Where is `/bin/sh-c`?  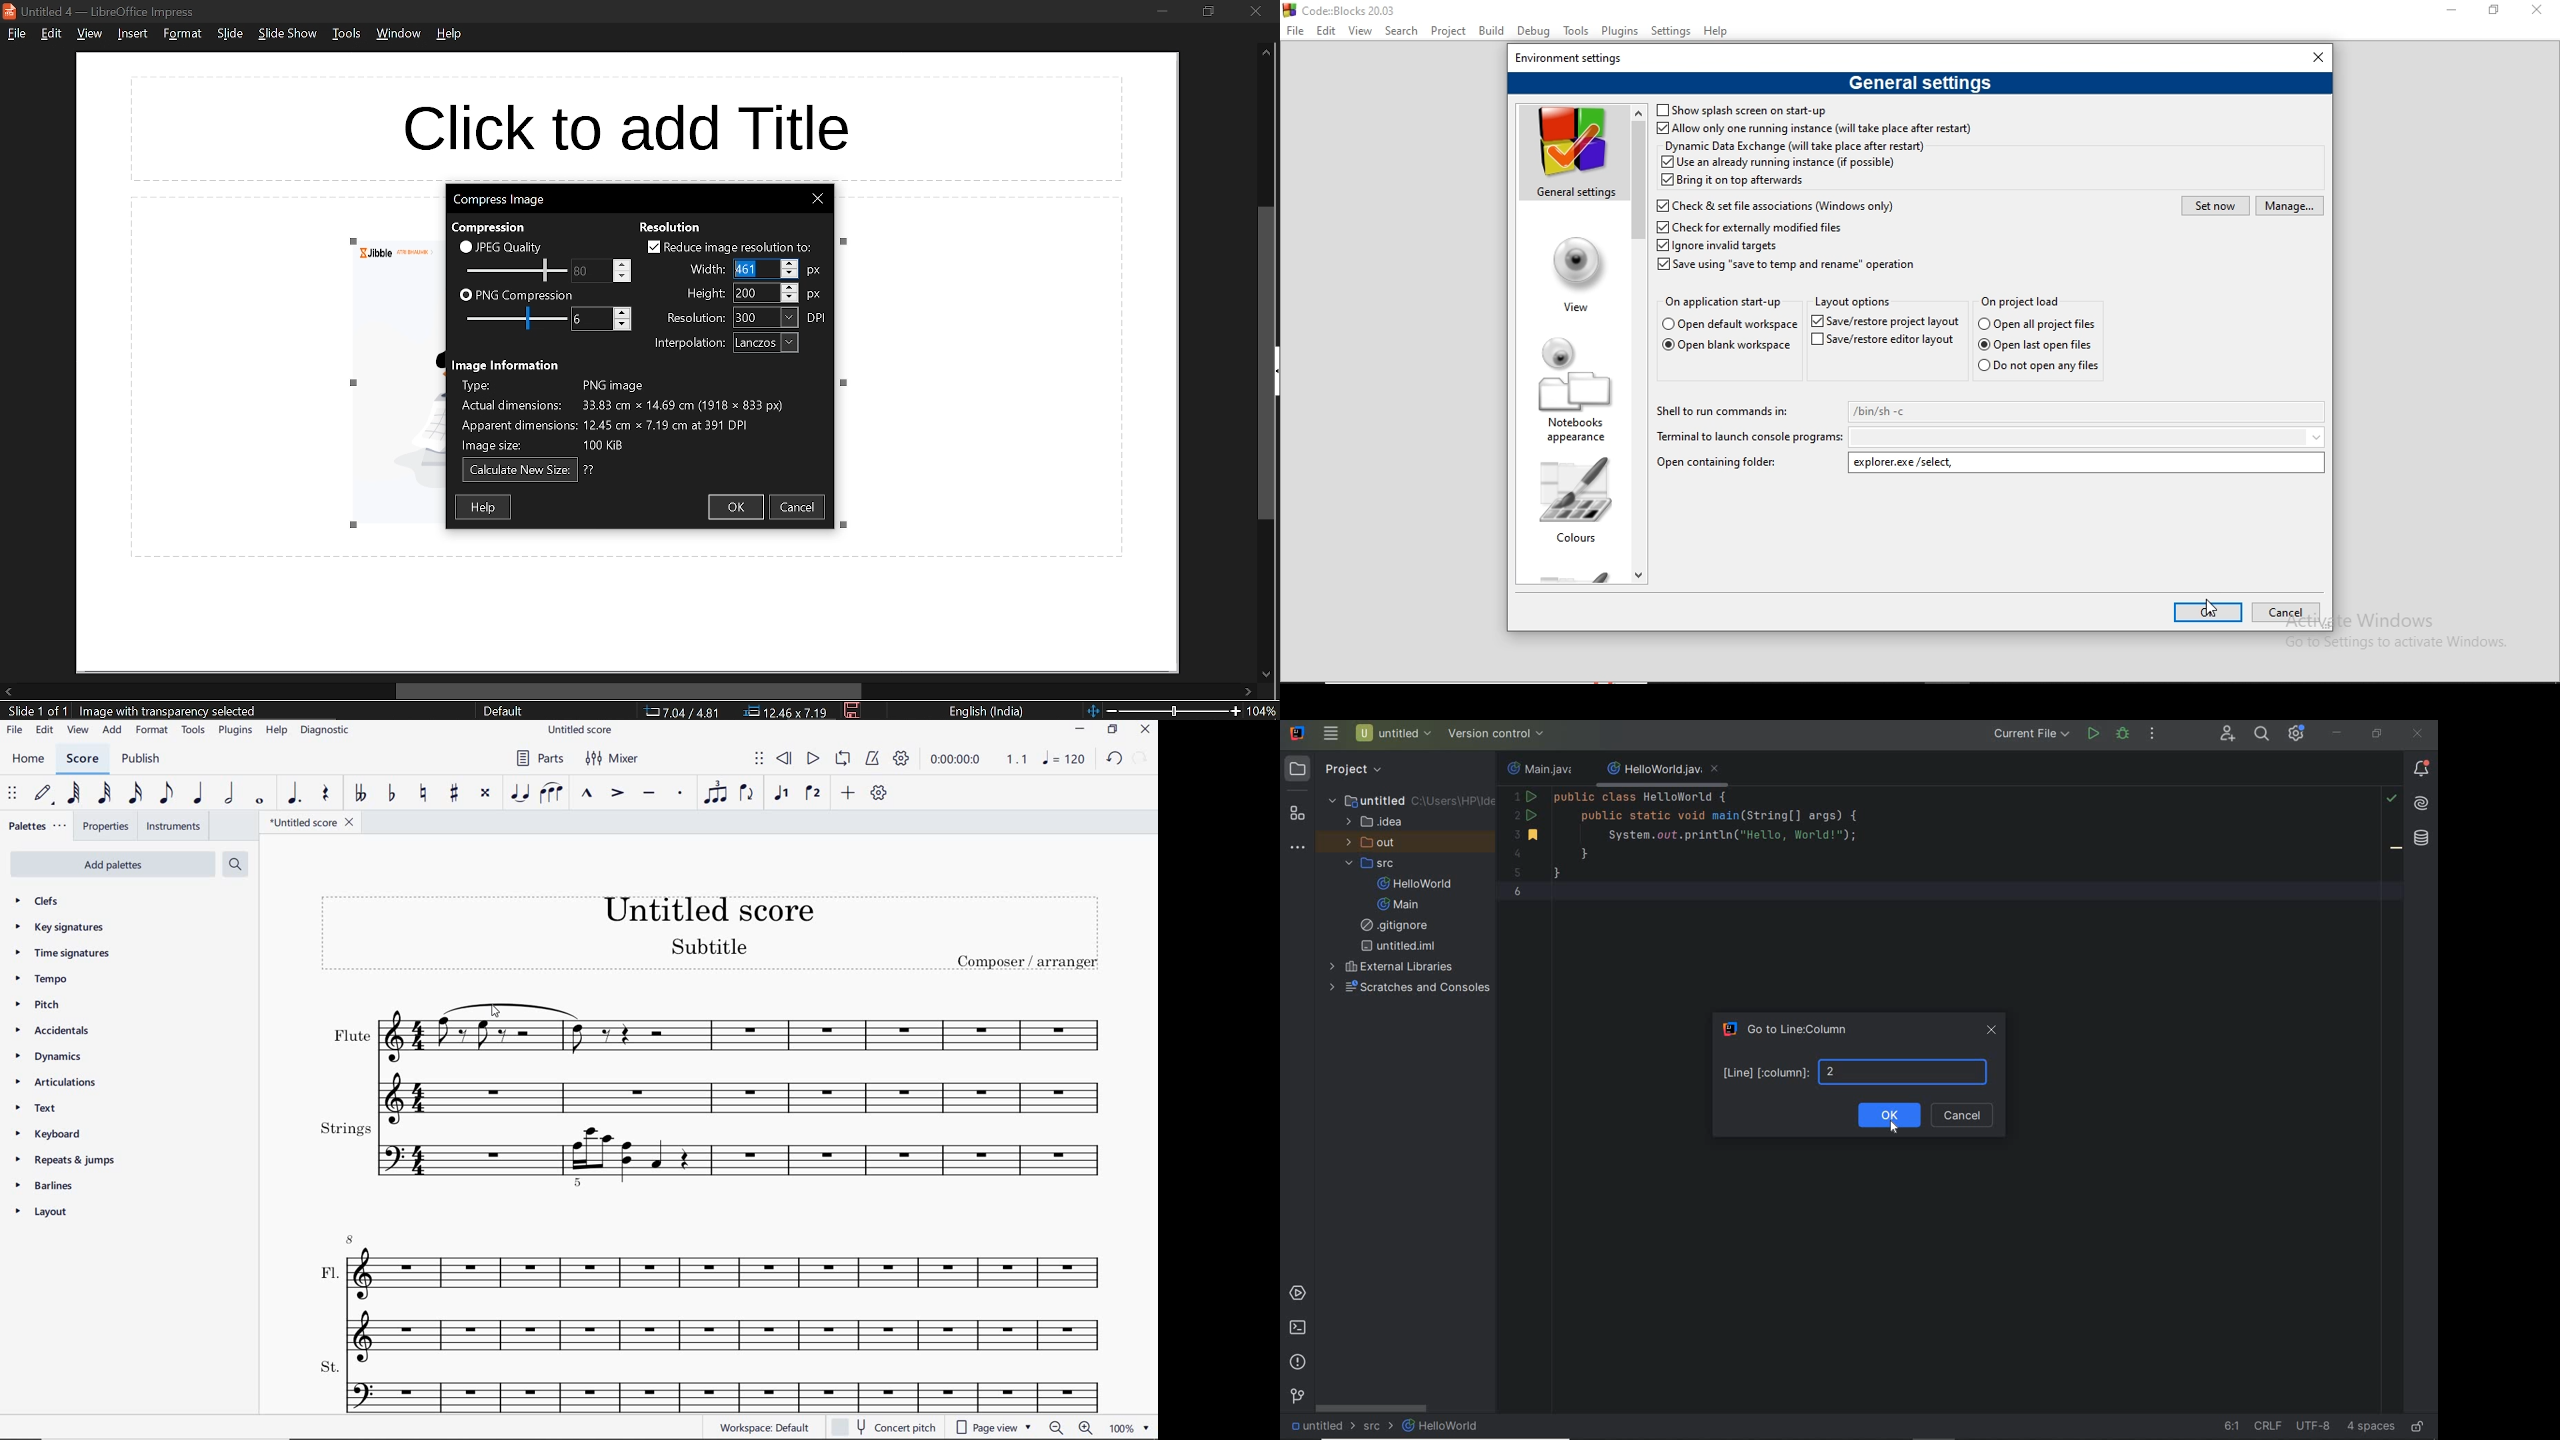
/bin/sh-c is located at coordinates (2089, 410).